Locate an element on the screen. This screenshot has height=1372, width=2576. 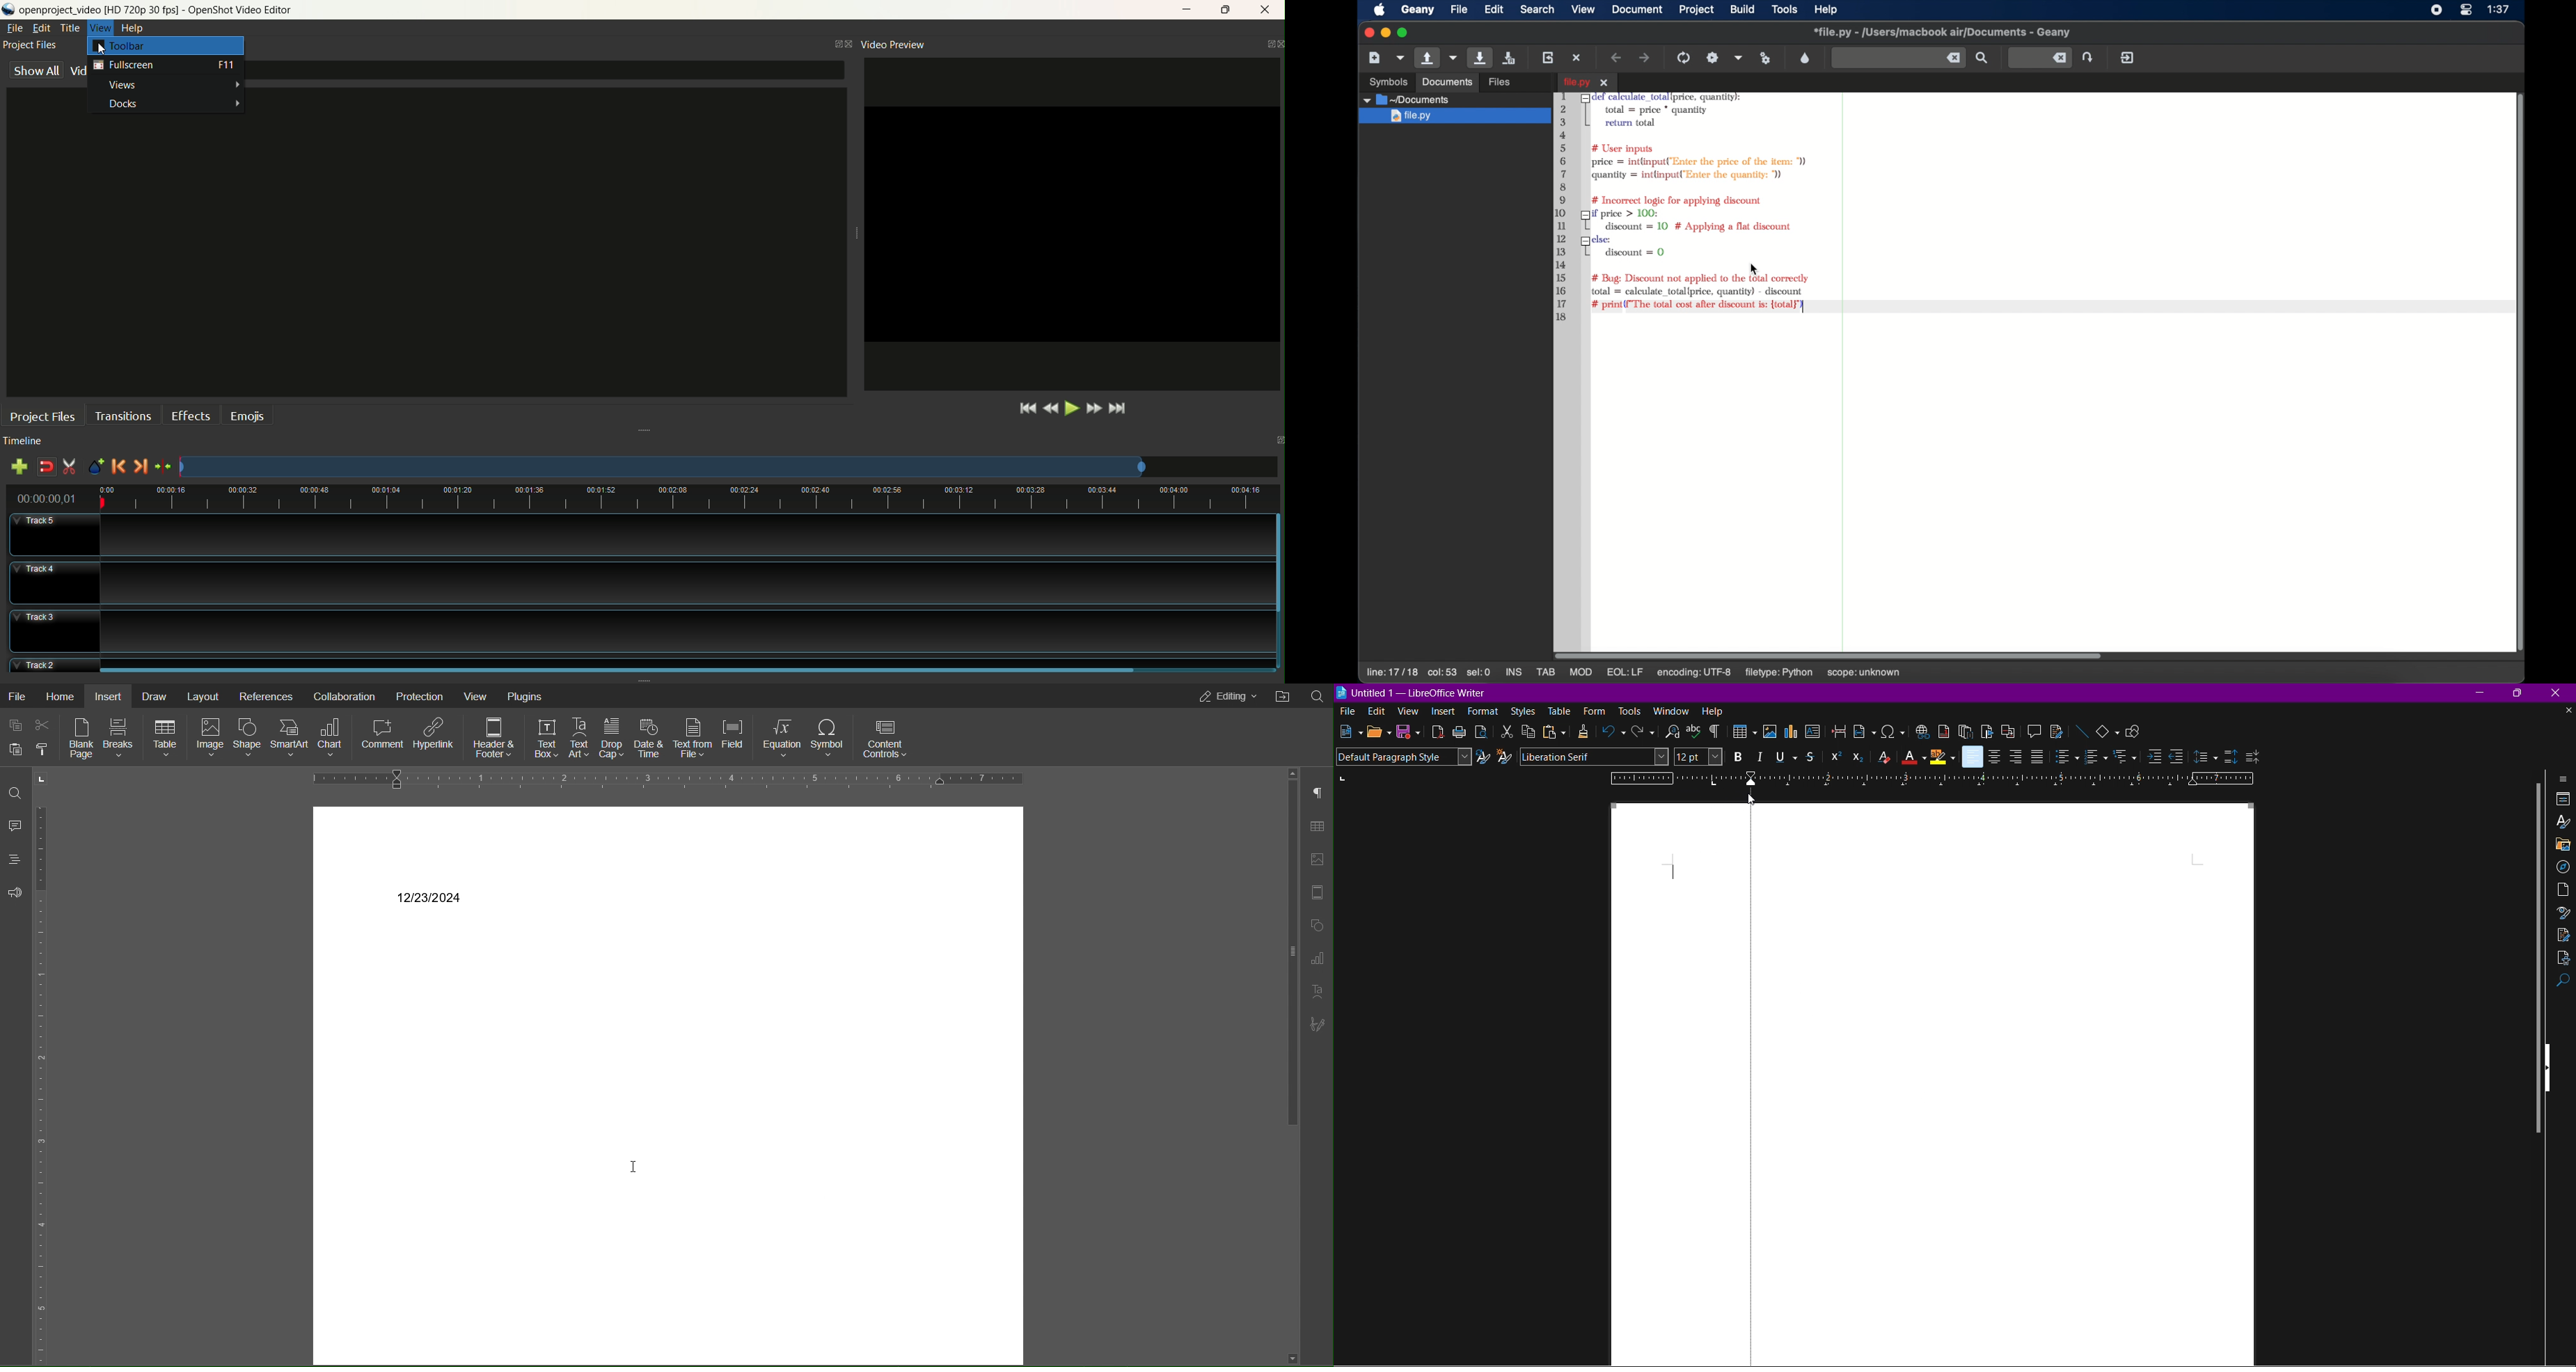
Table is located at coordinates (1743, 733).